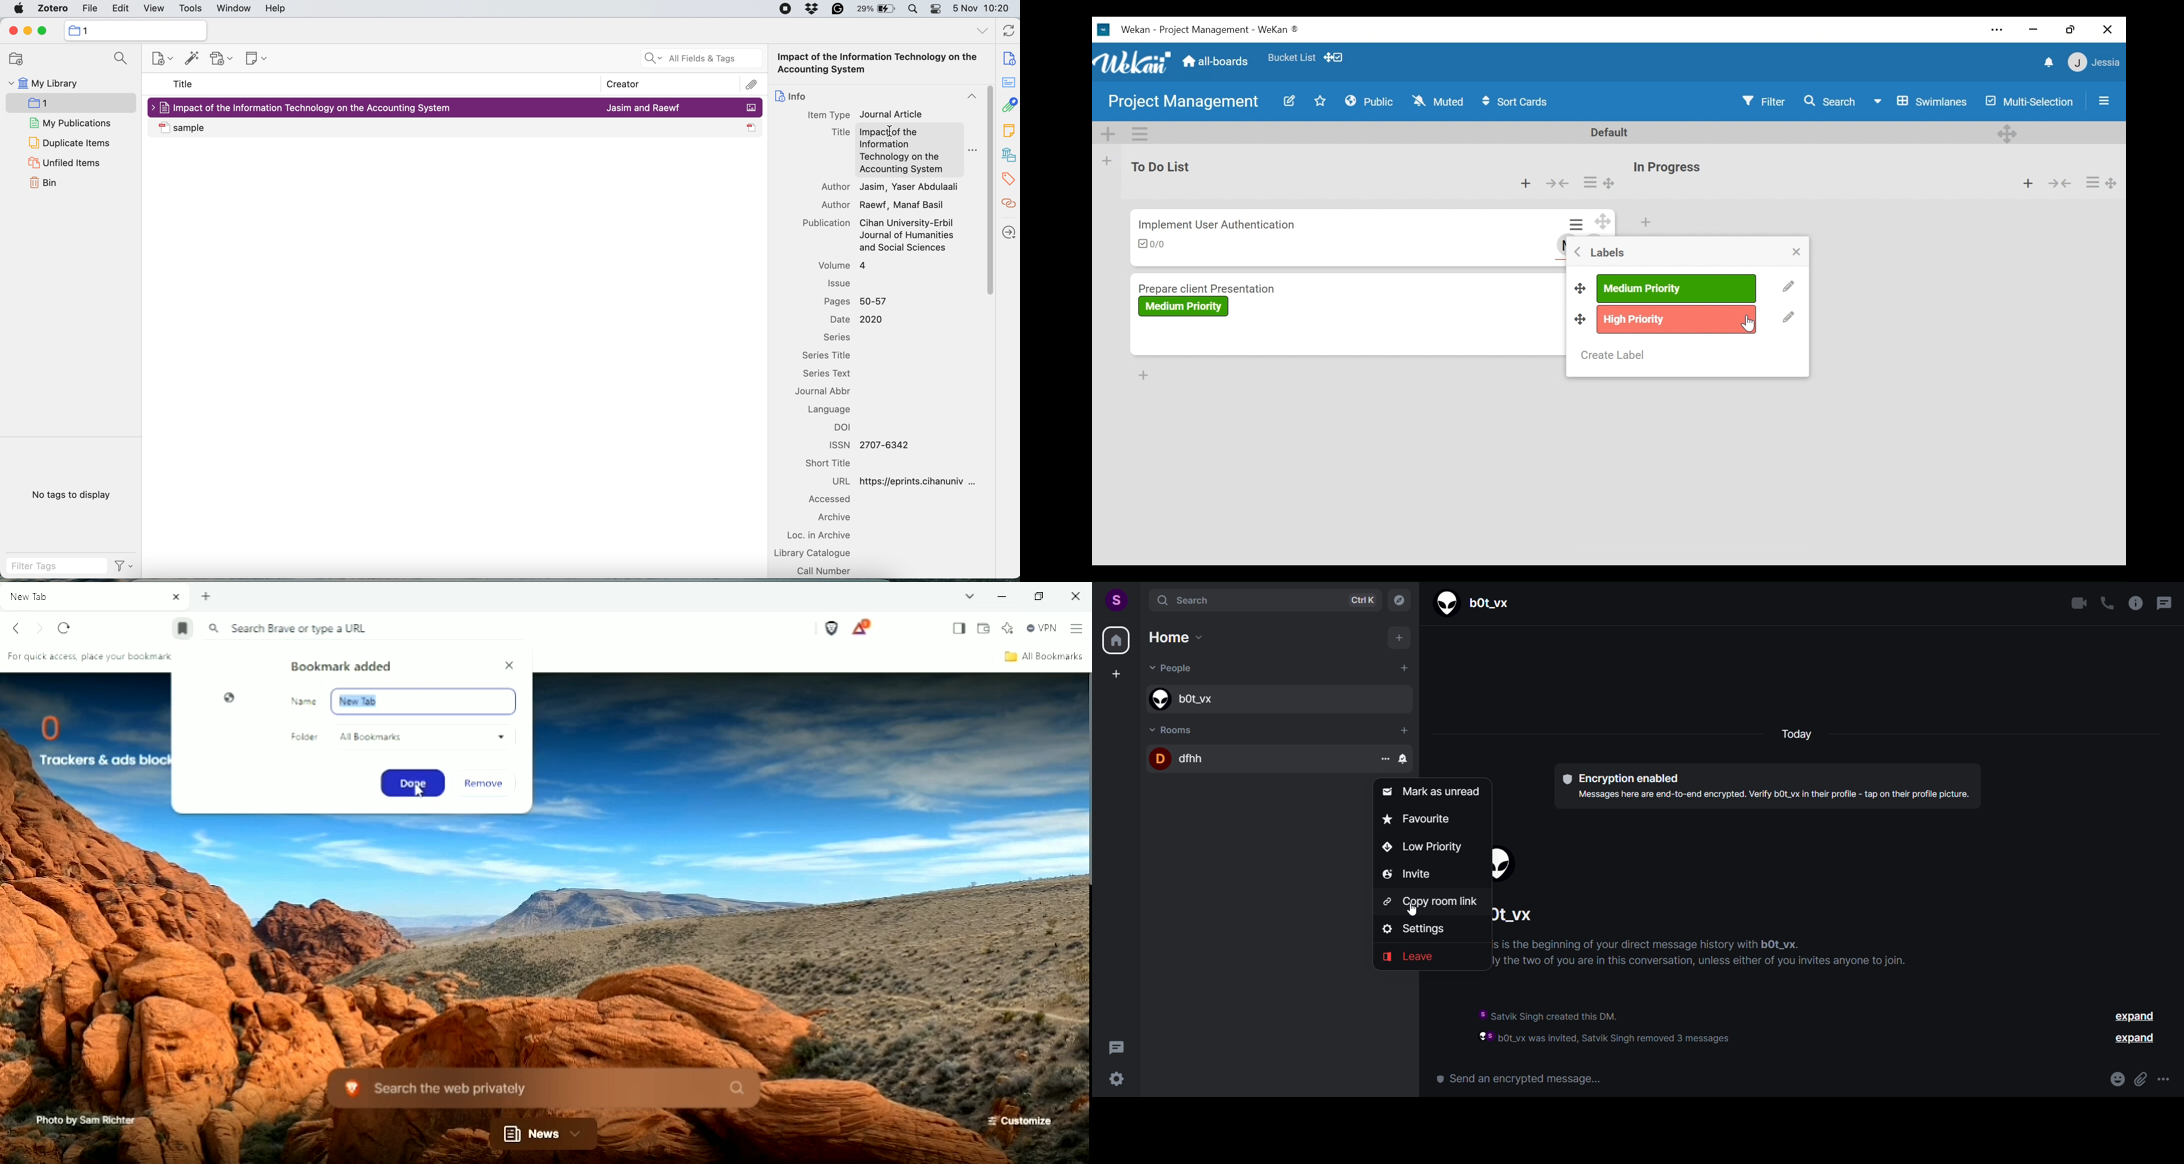 Image resolution: width=2184 pixels, height=1176 pixels. What do you see at coordinates (752, 108) in the screenshot?
I see `icon` at bounding box center [752, 108].